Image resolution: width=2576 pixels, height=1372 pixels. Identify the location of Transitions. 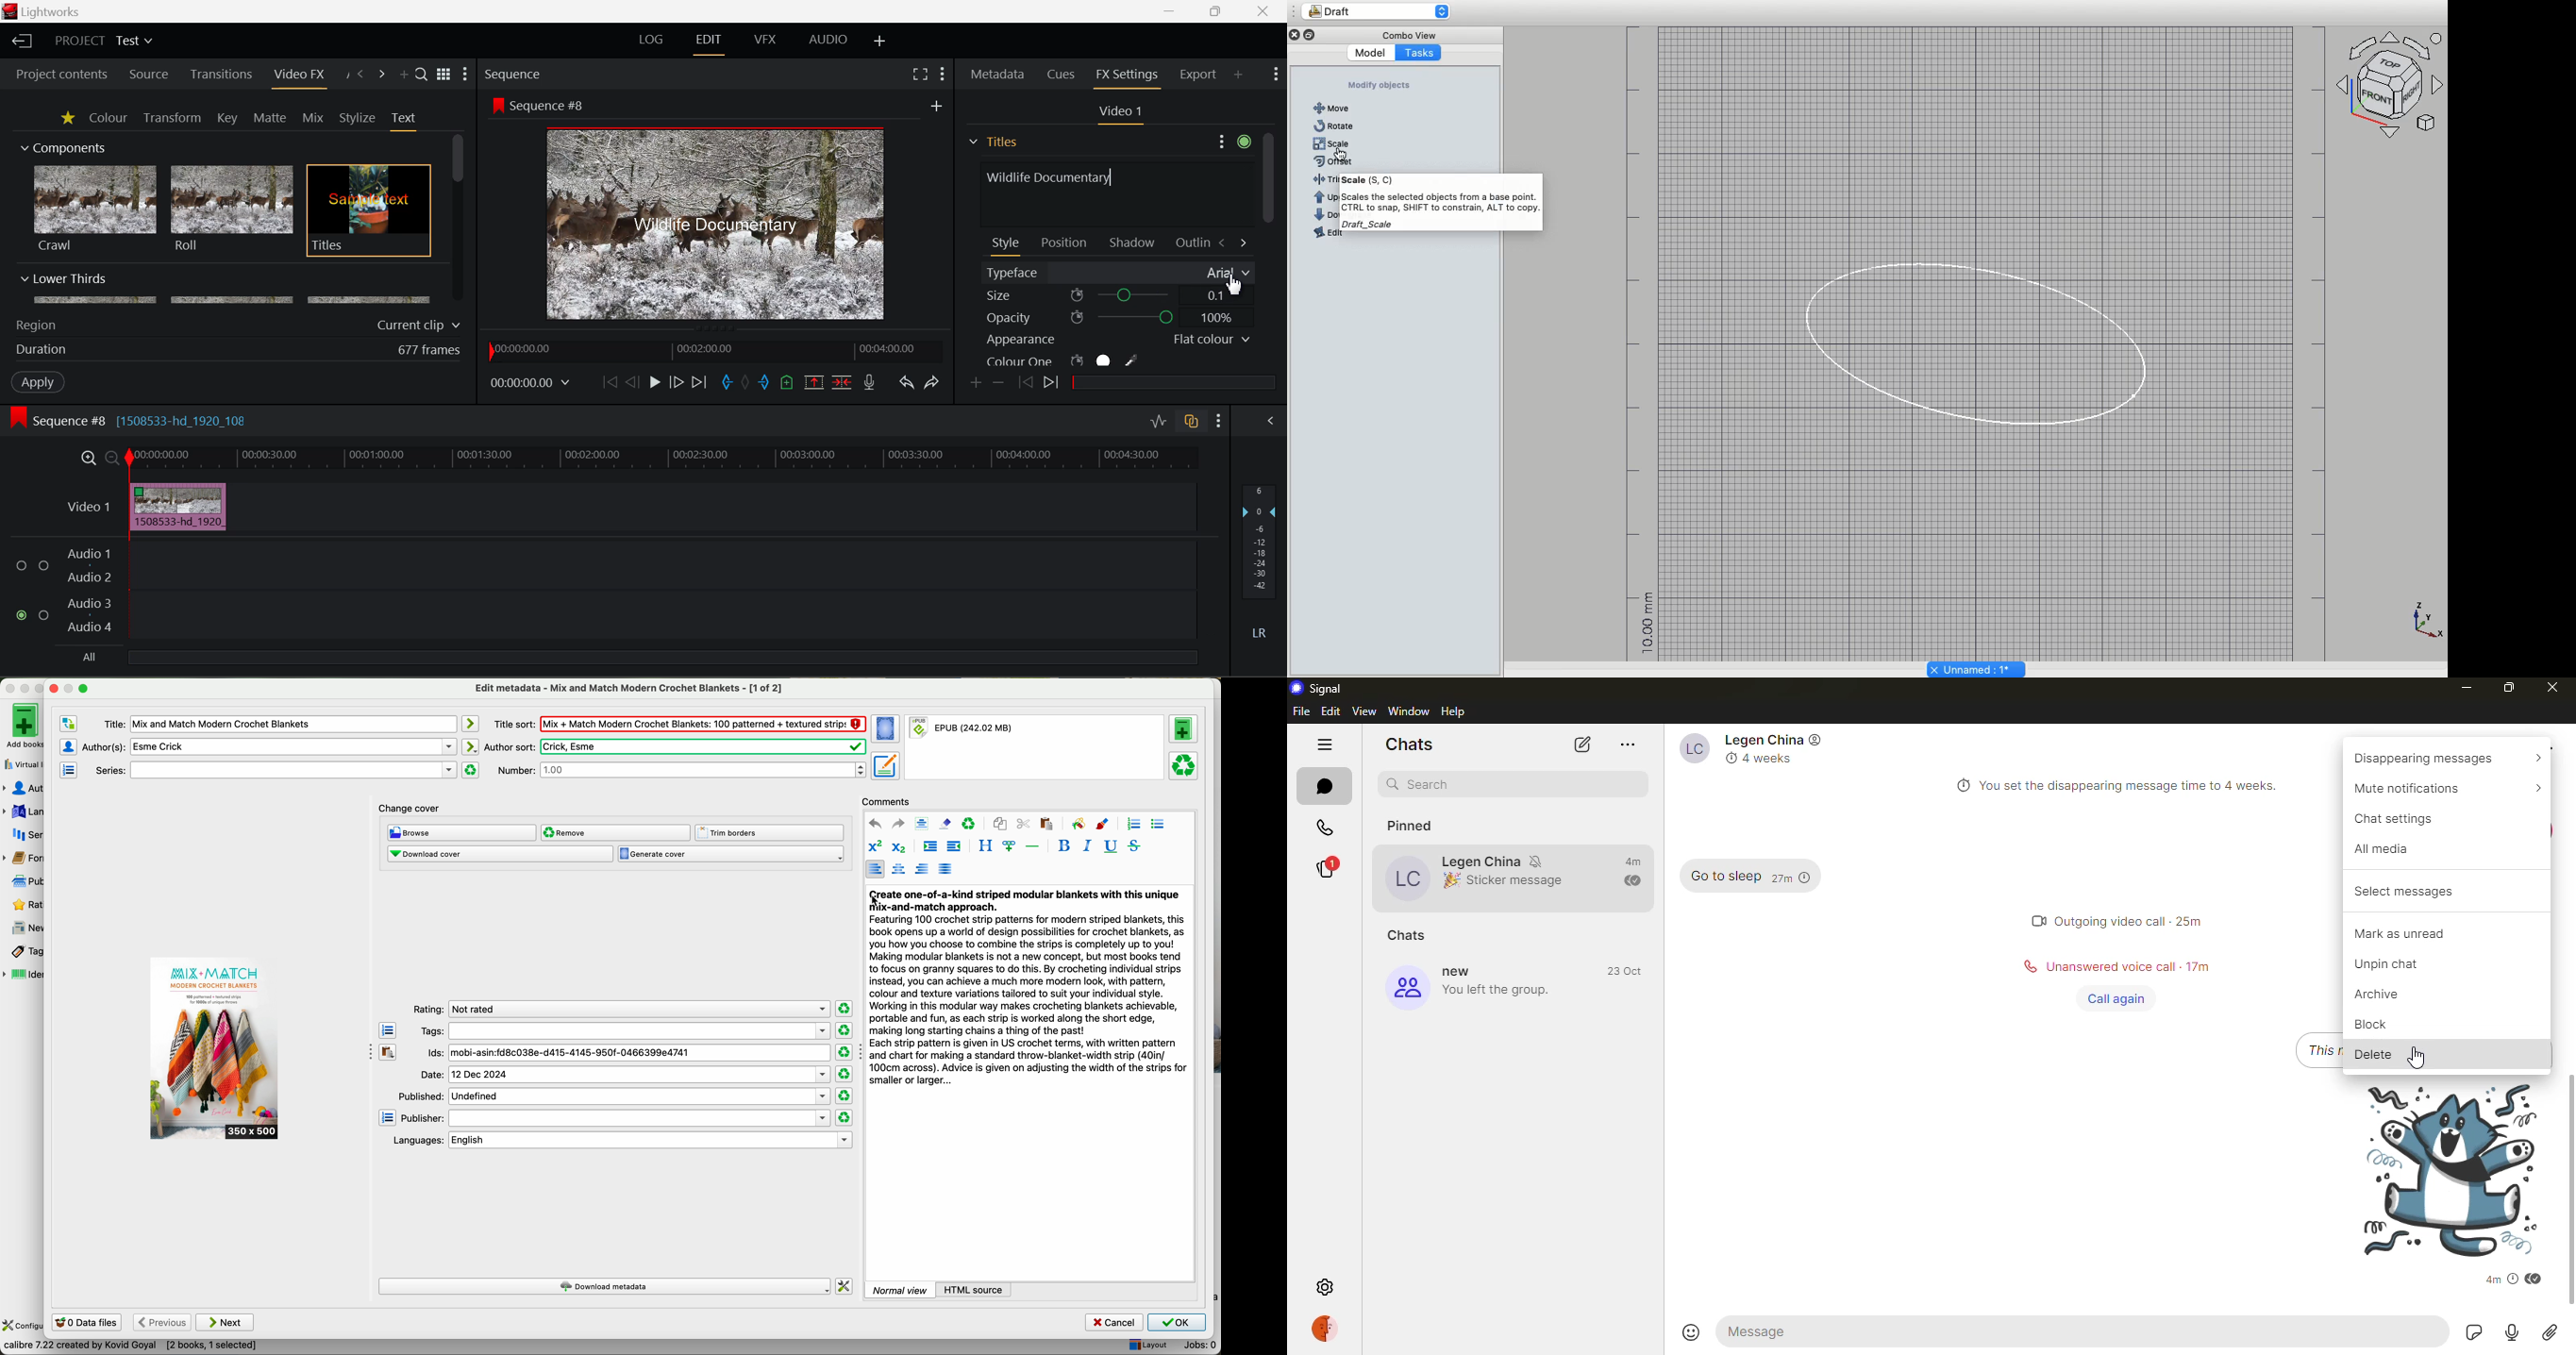
(221, 74).